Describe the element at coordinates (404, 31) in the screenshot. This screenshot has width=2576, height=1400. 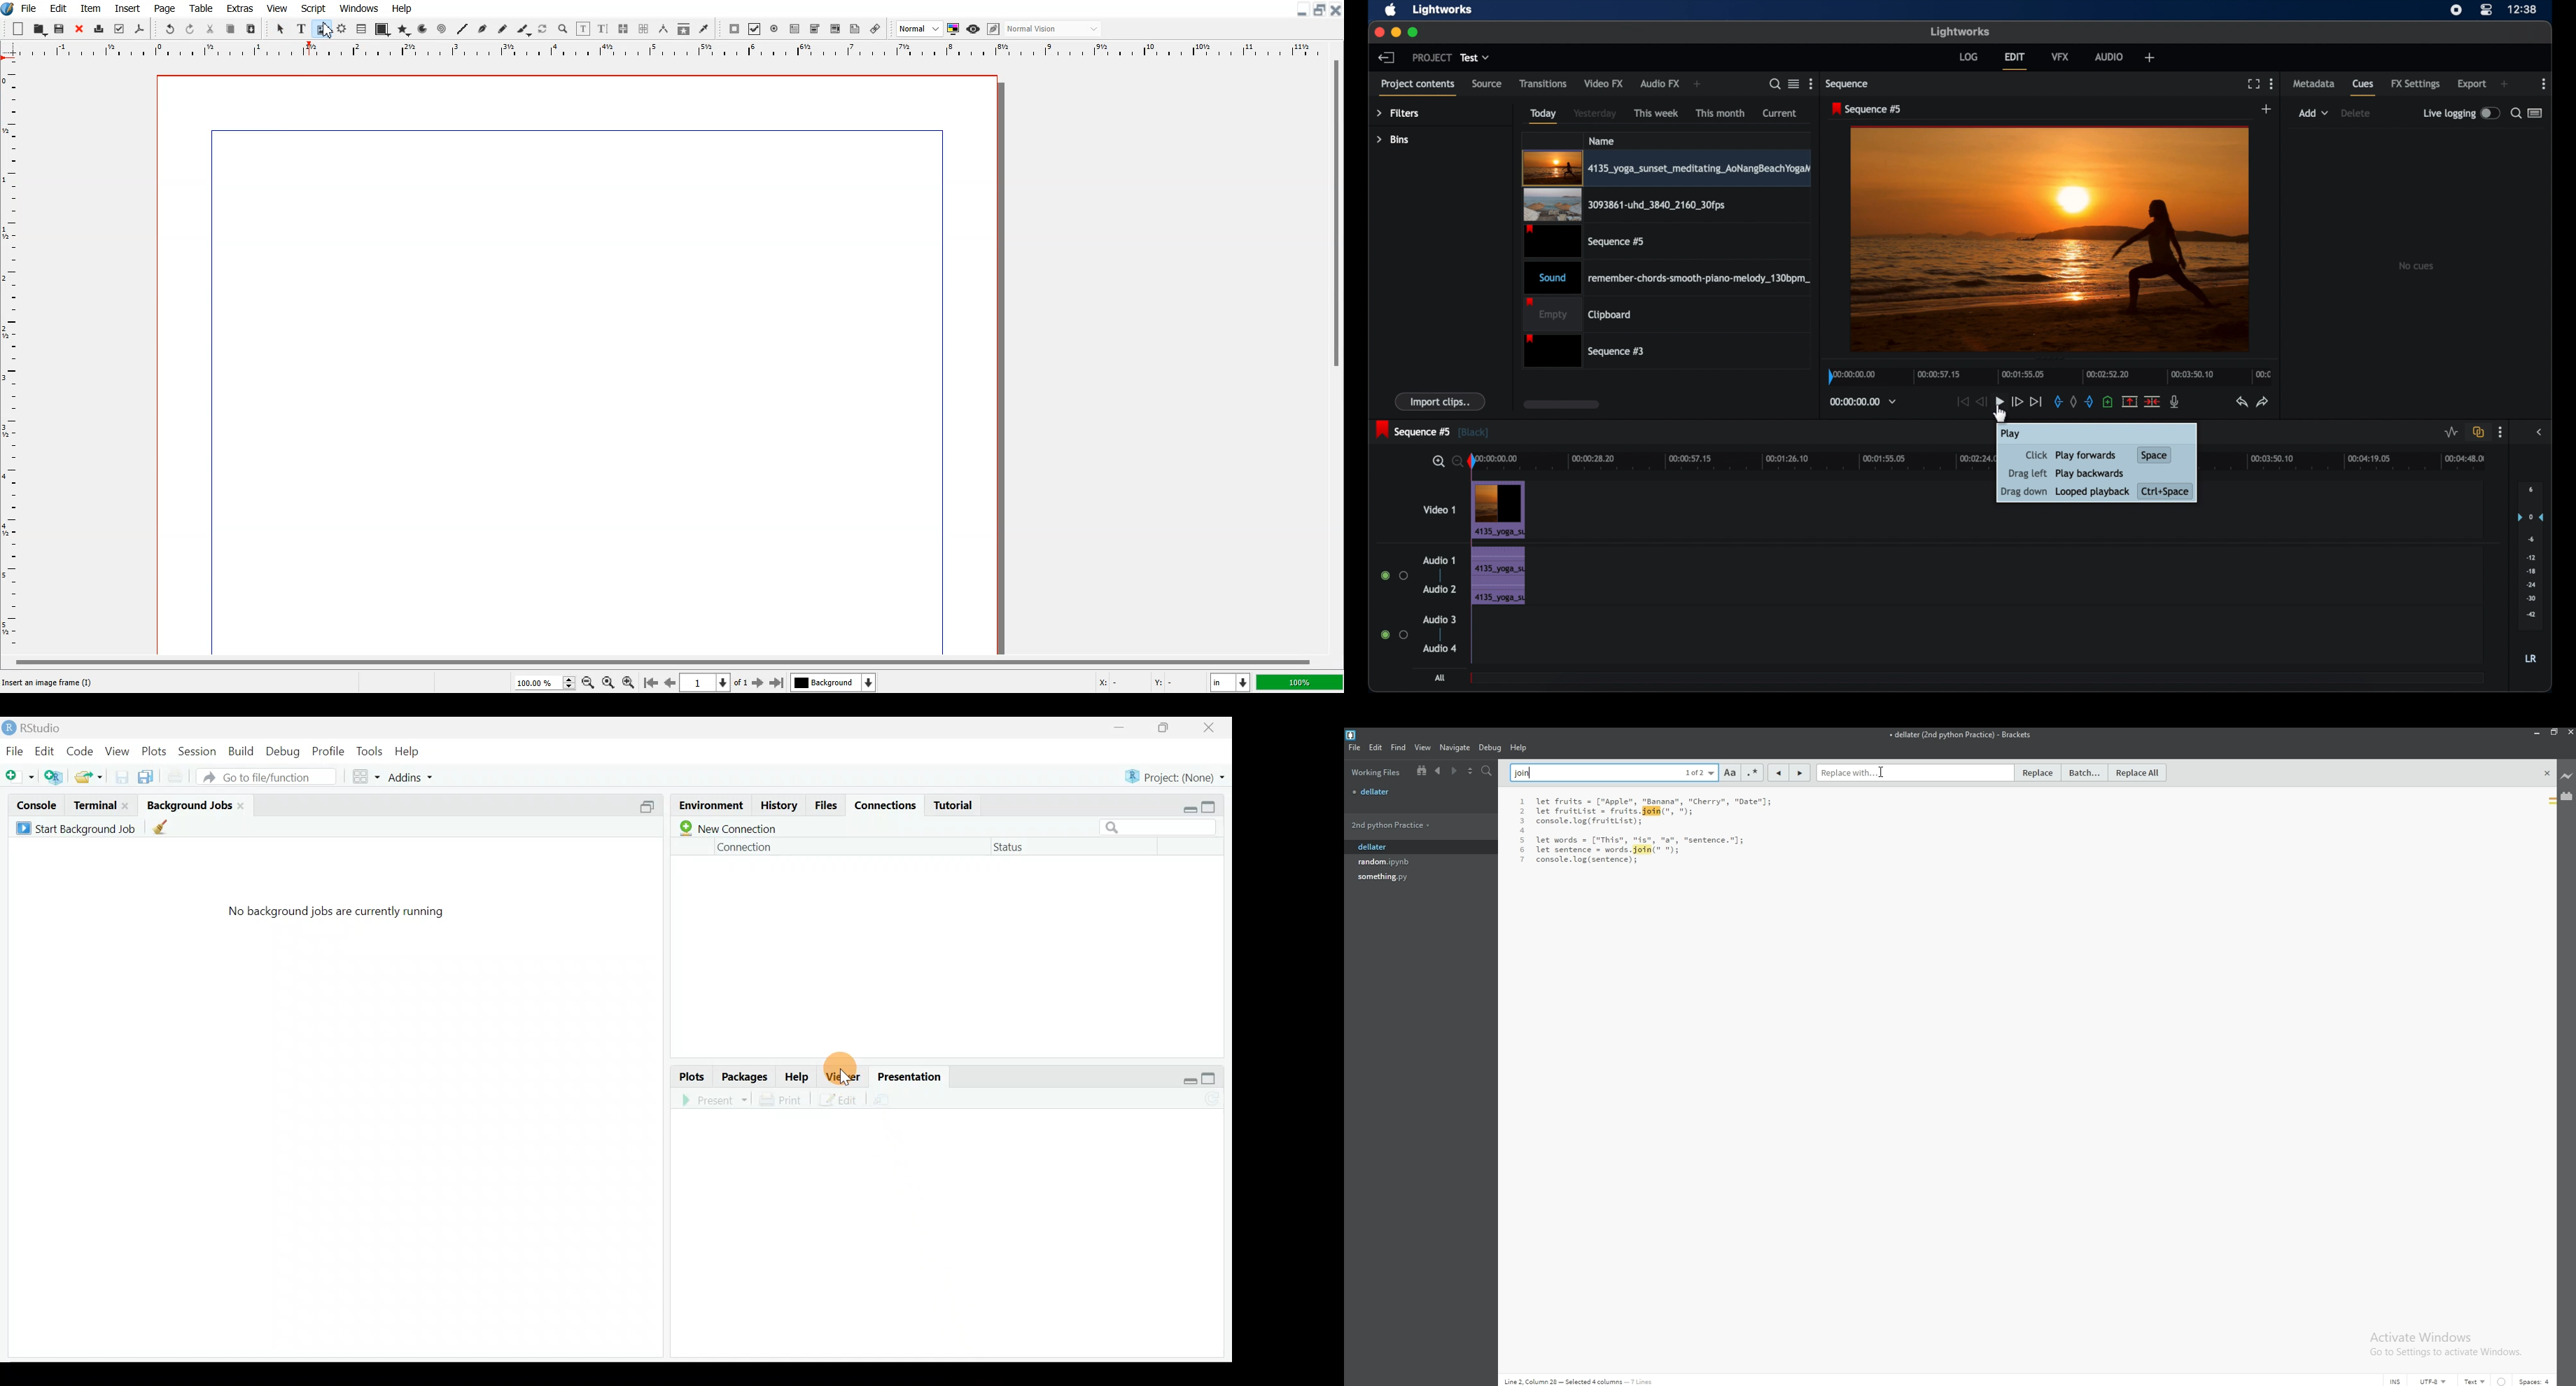
I see `Polygon` at that location.